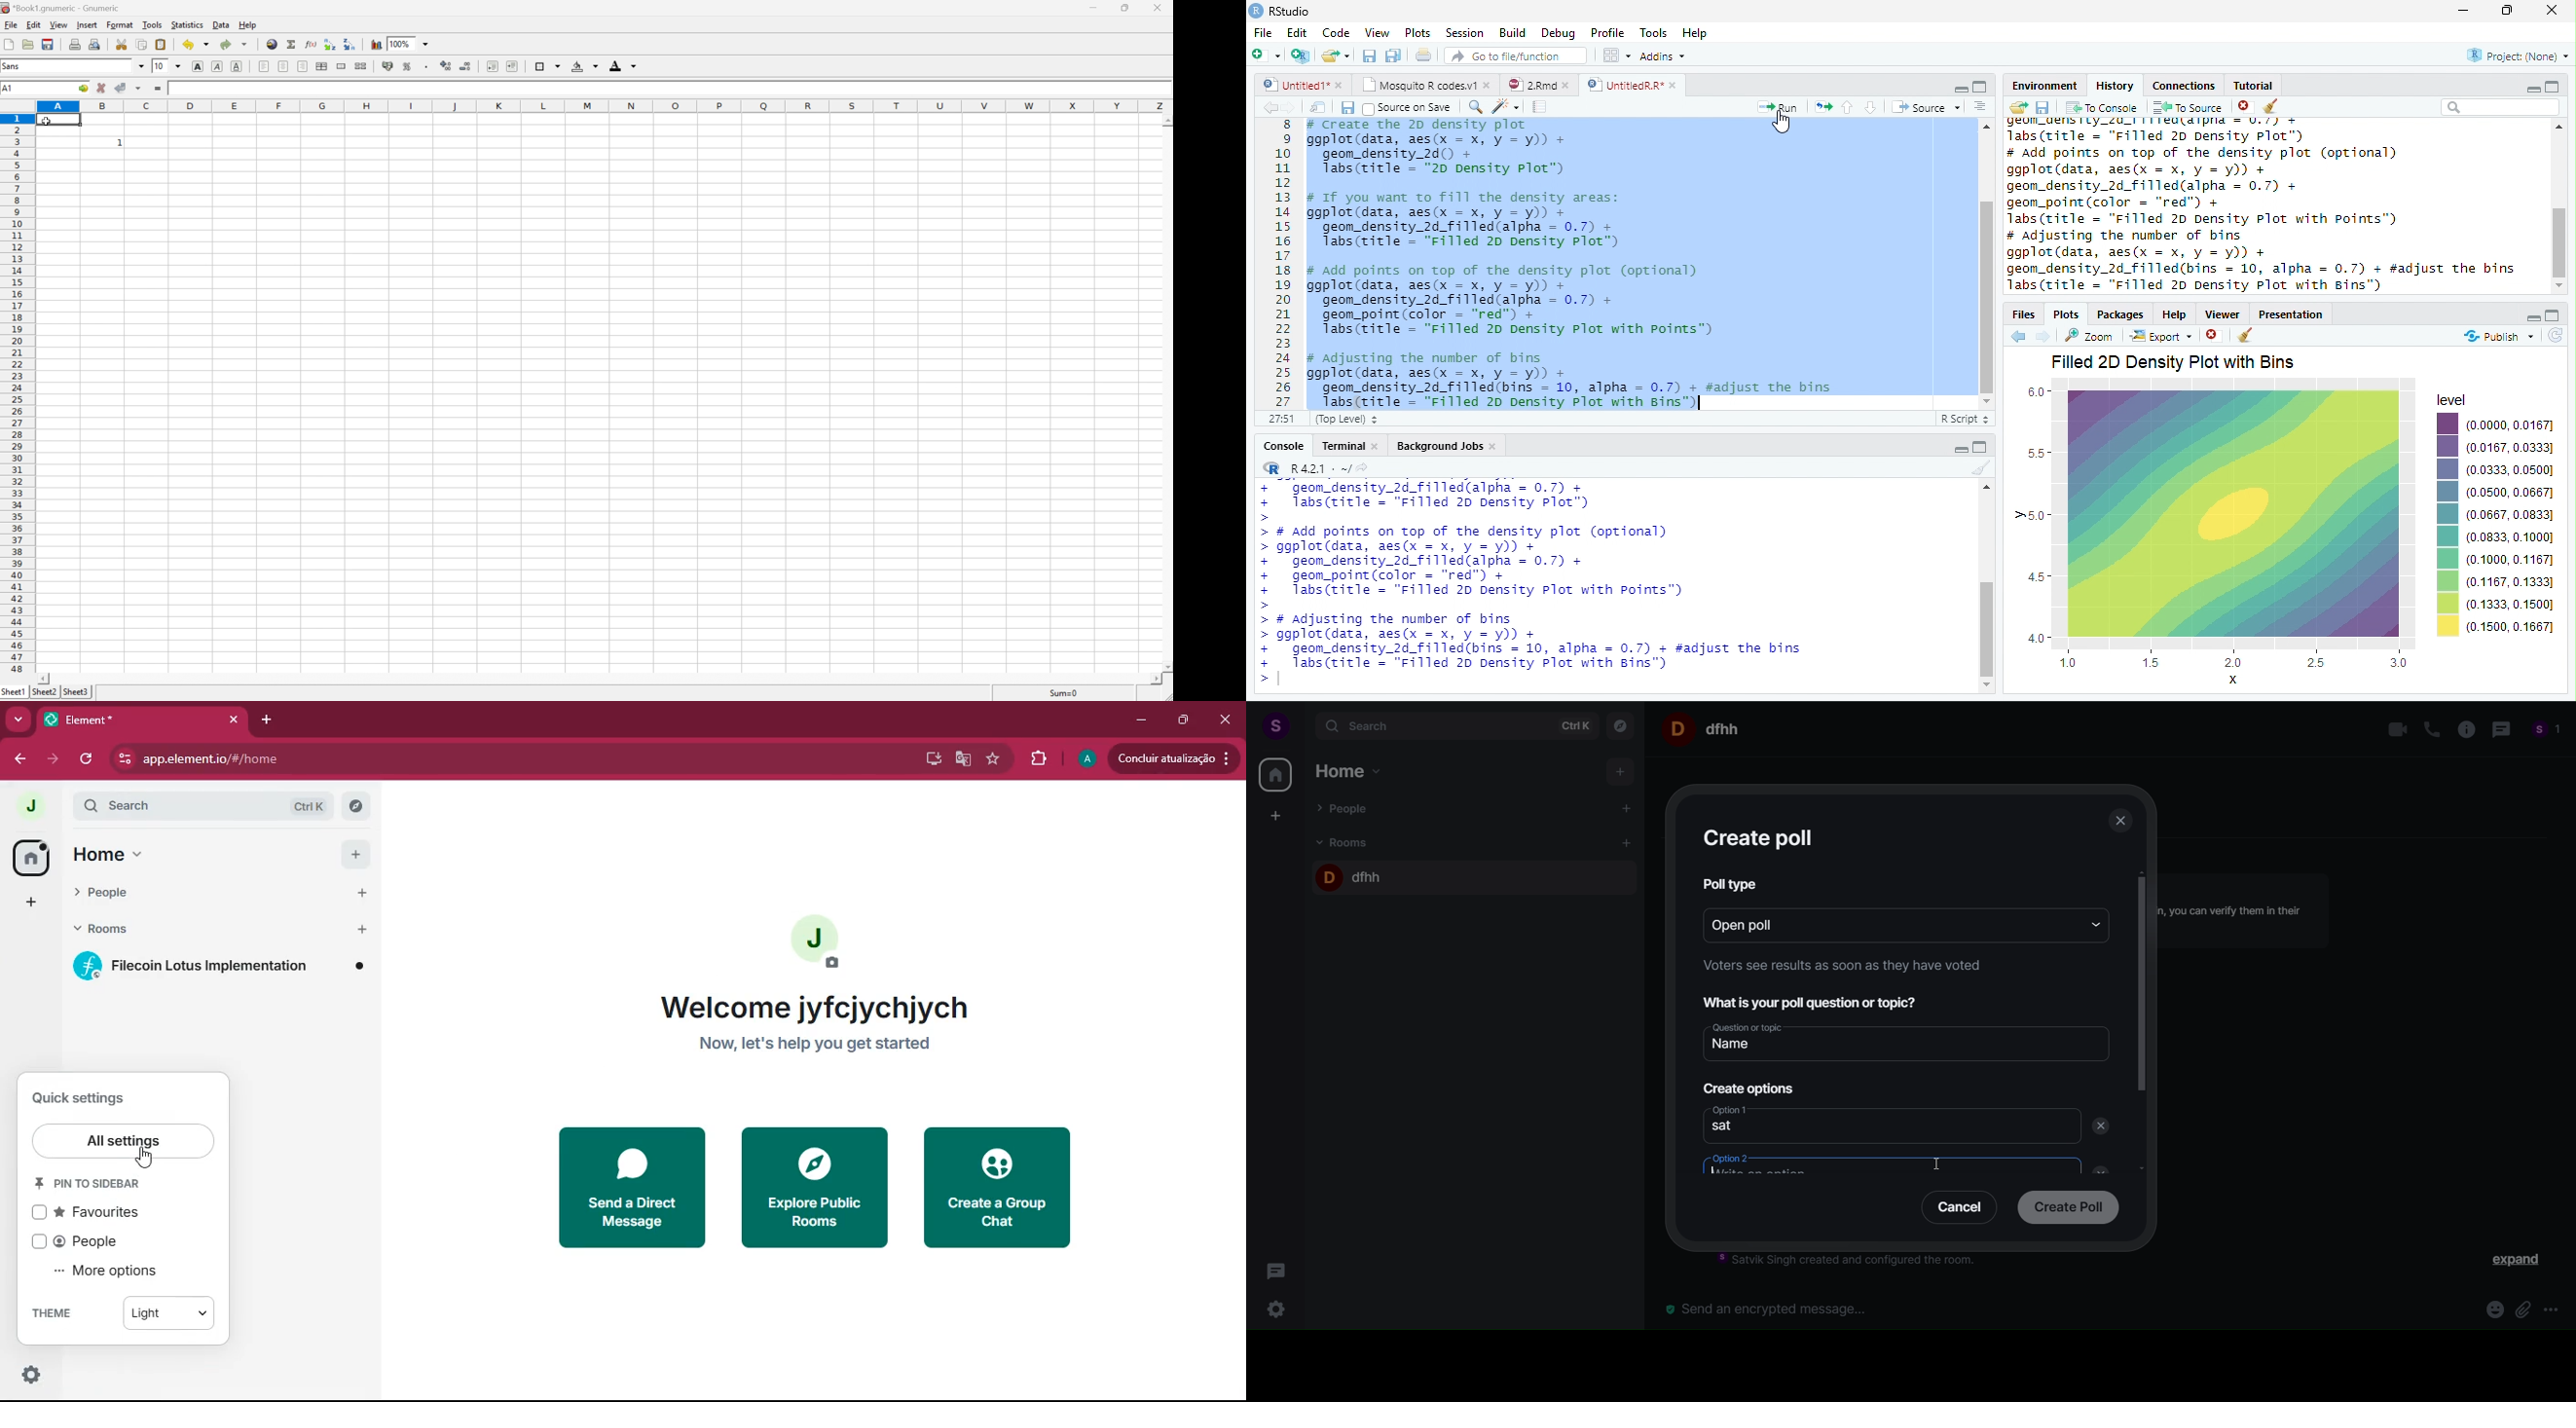  Describe the element at coordinates (1623, 84) in the screenshot. I see `UnttiedR Rr”` at that location.